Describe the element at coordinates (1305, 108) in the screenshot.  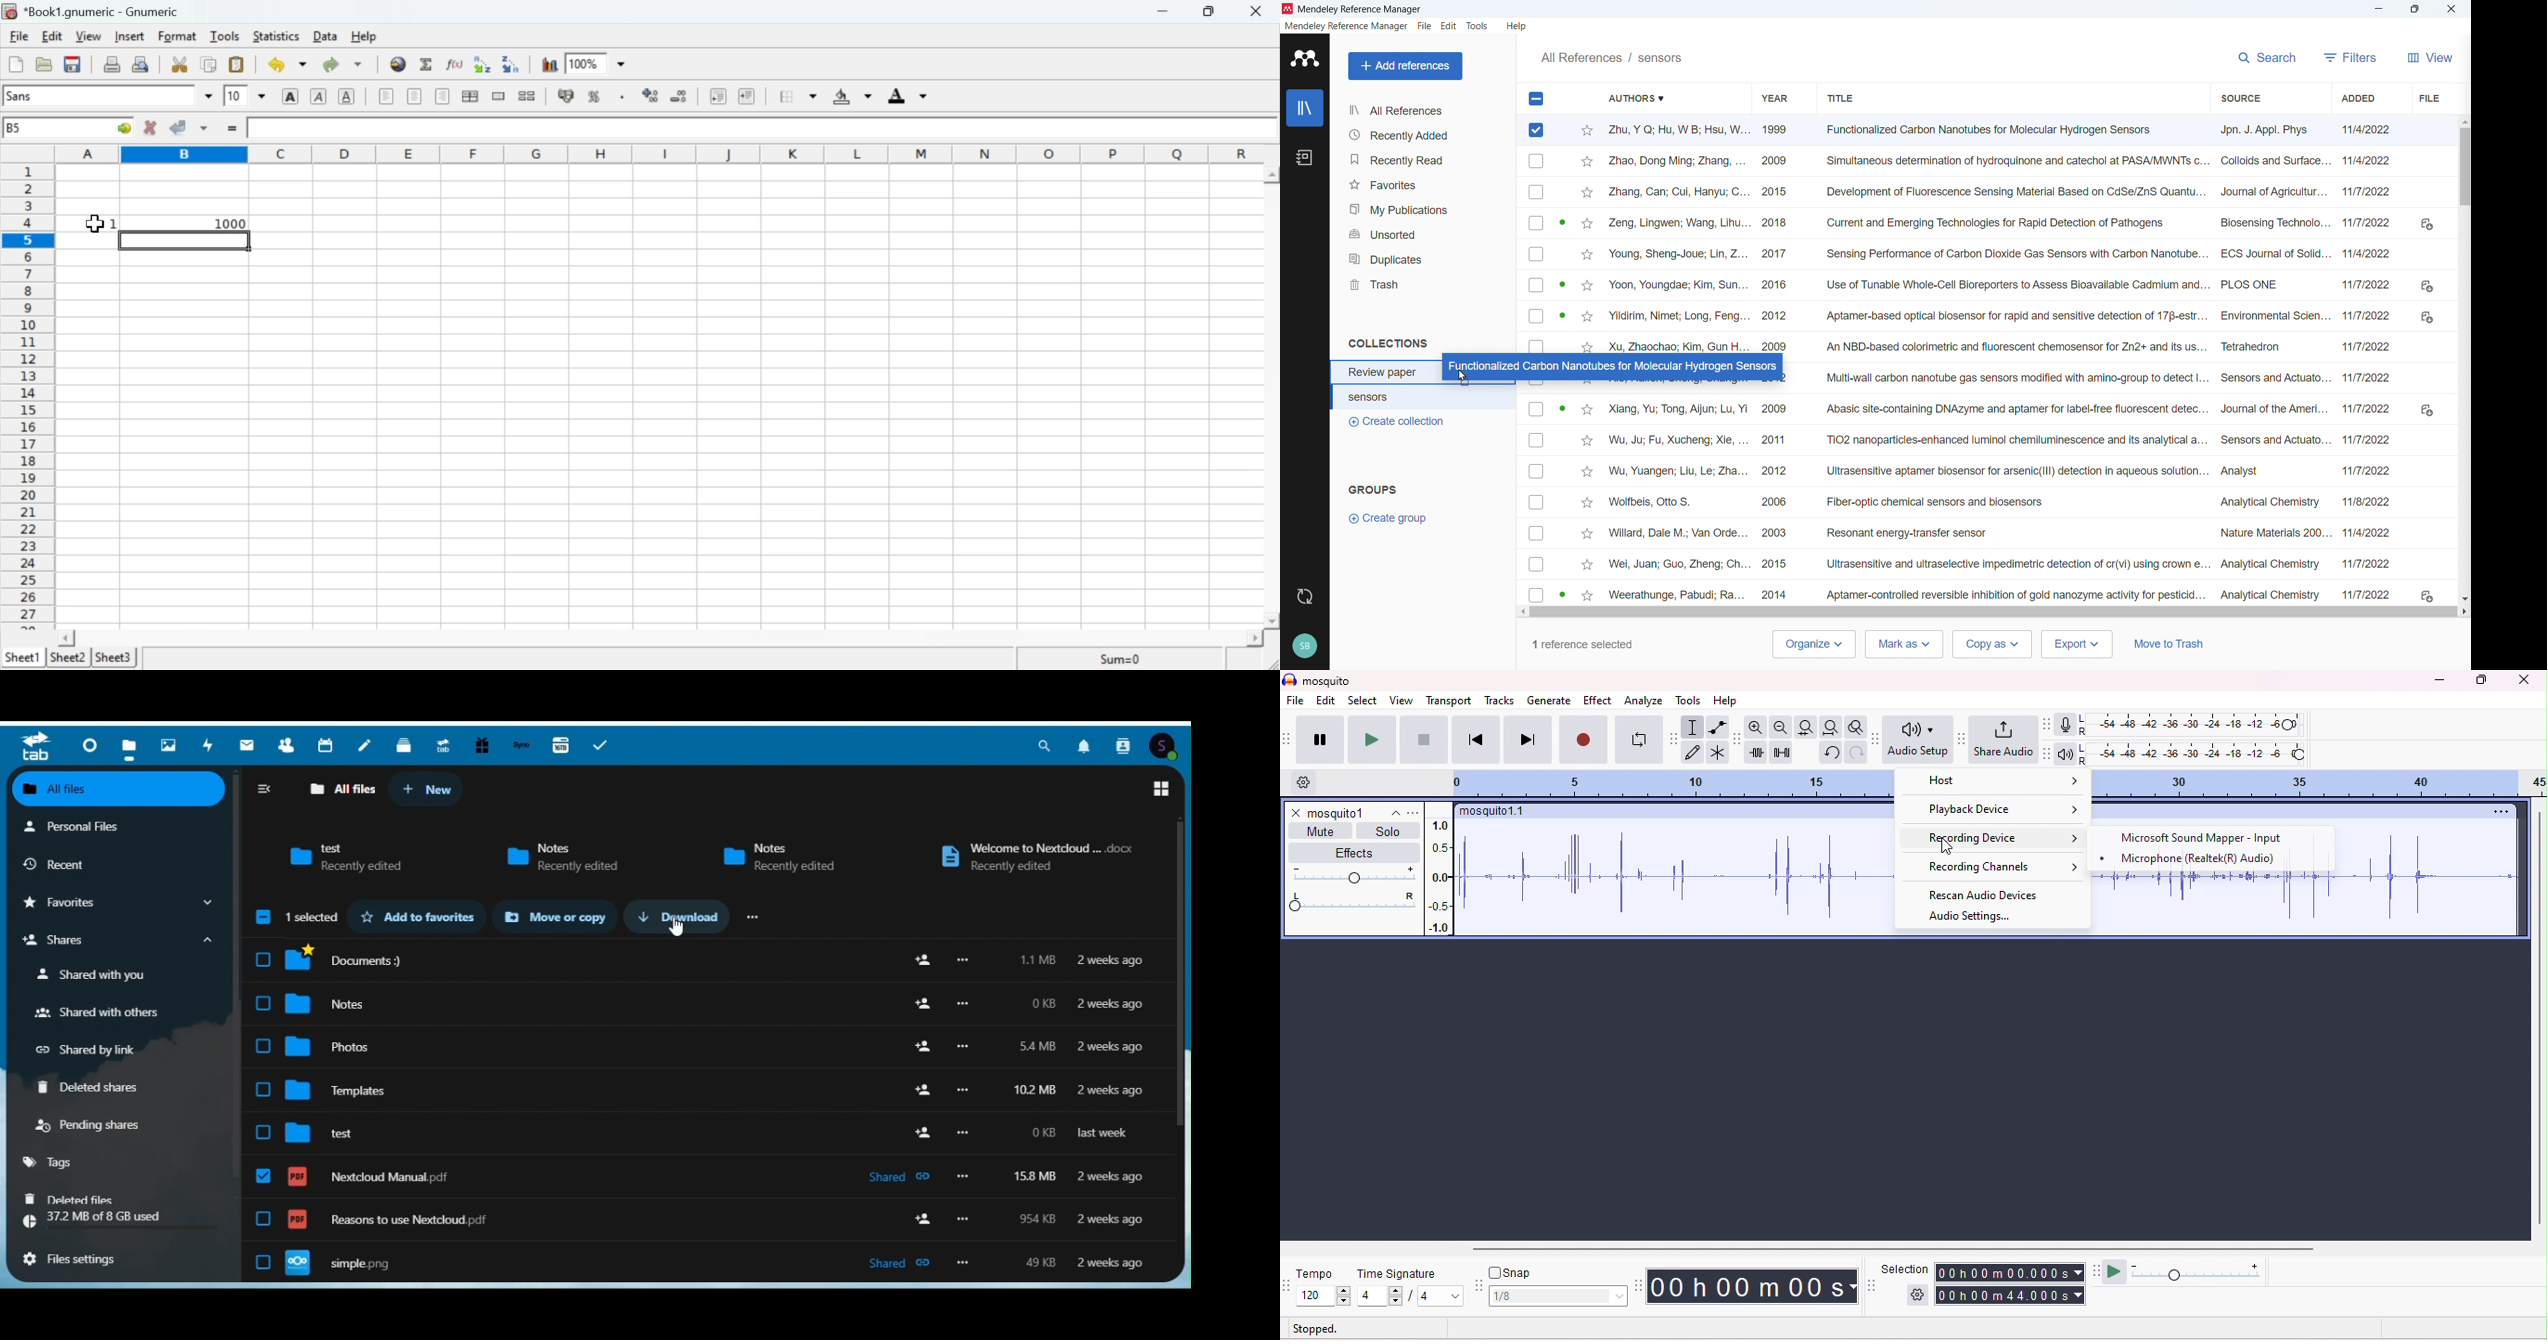
I see `Library ` at that location.